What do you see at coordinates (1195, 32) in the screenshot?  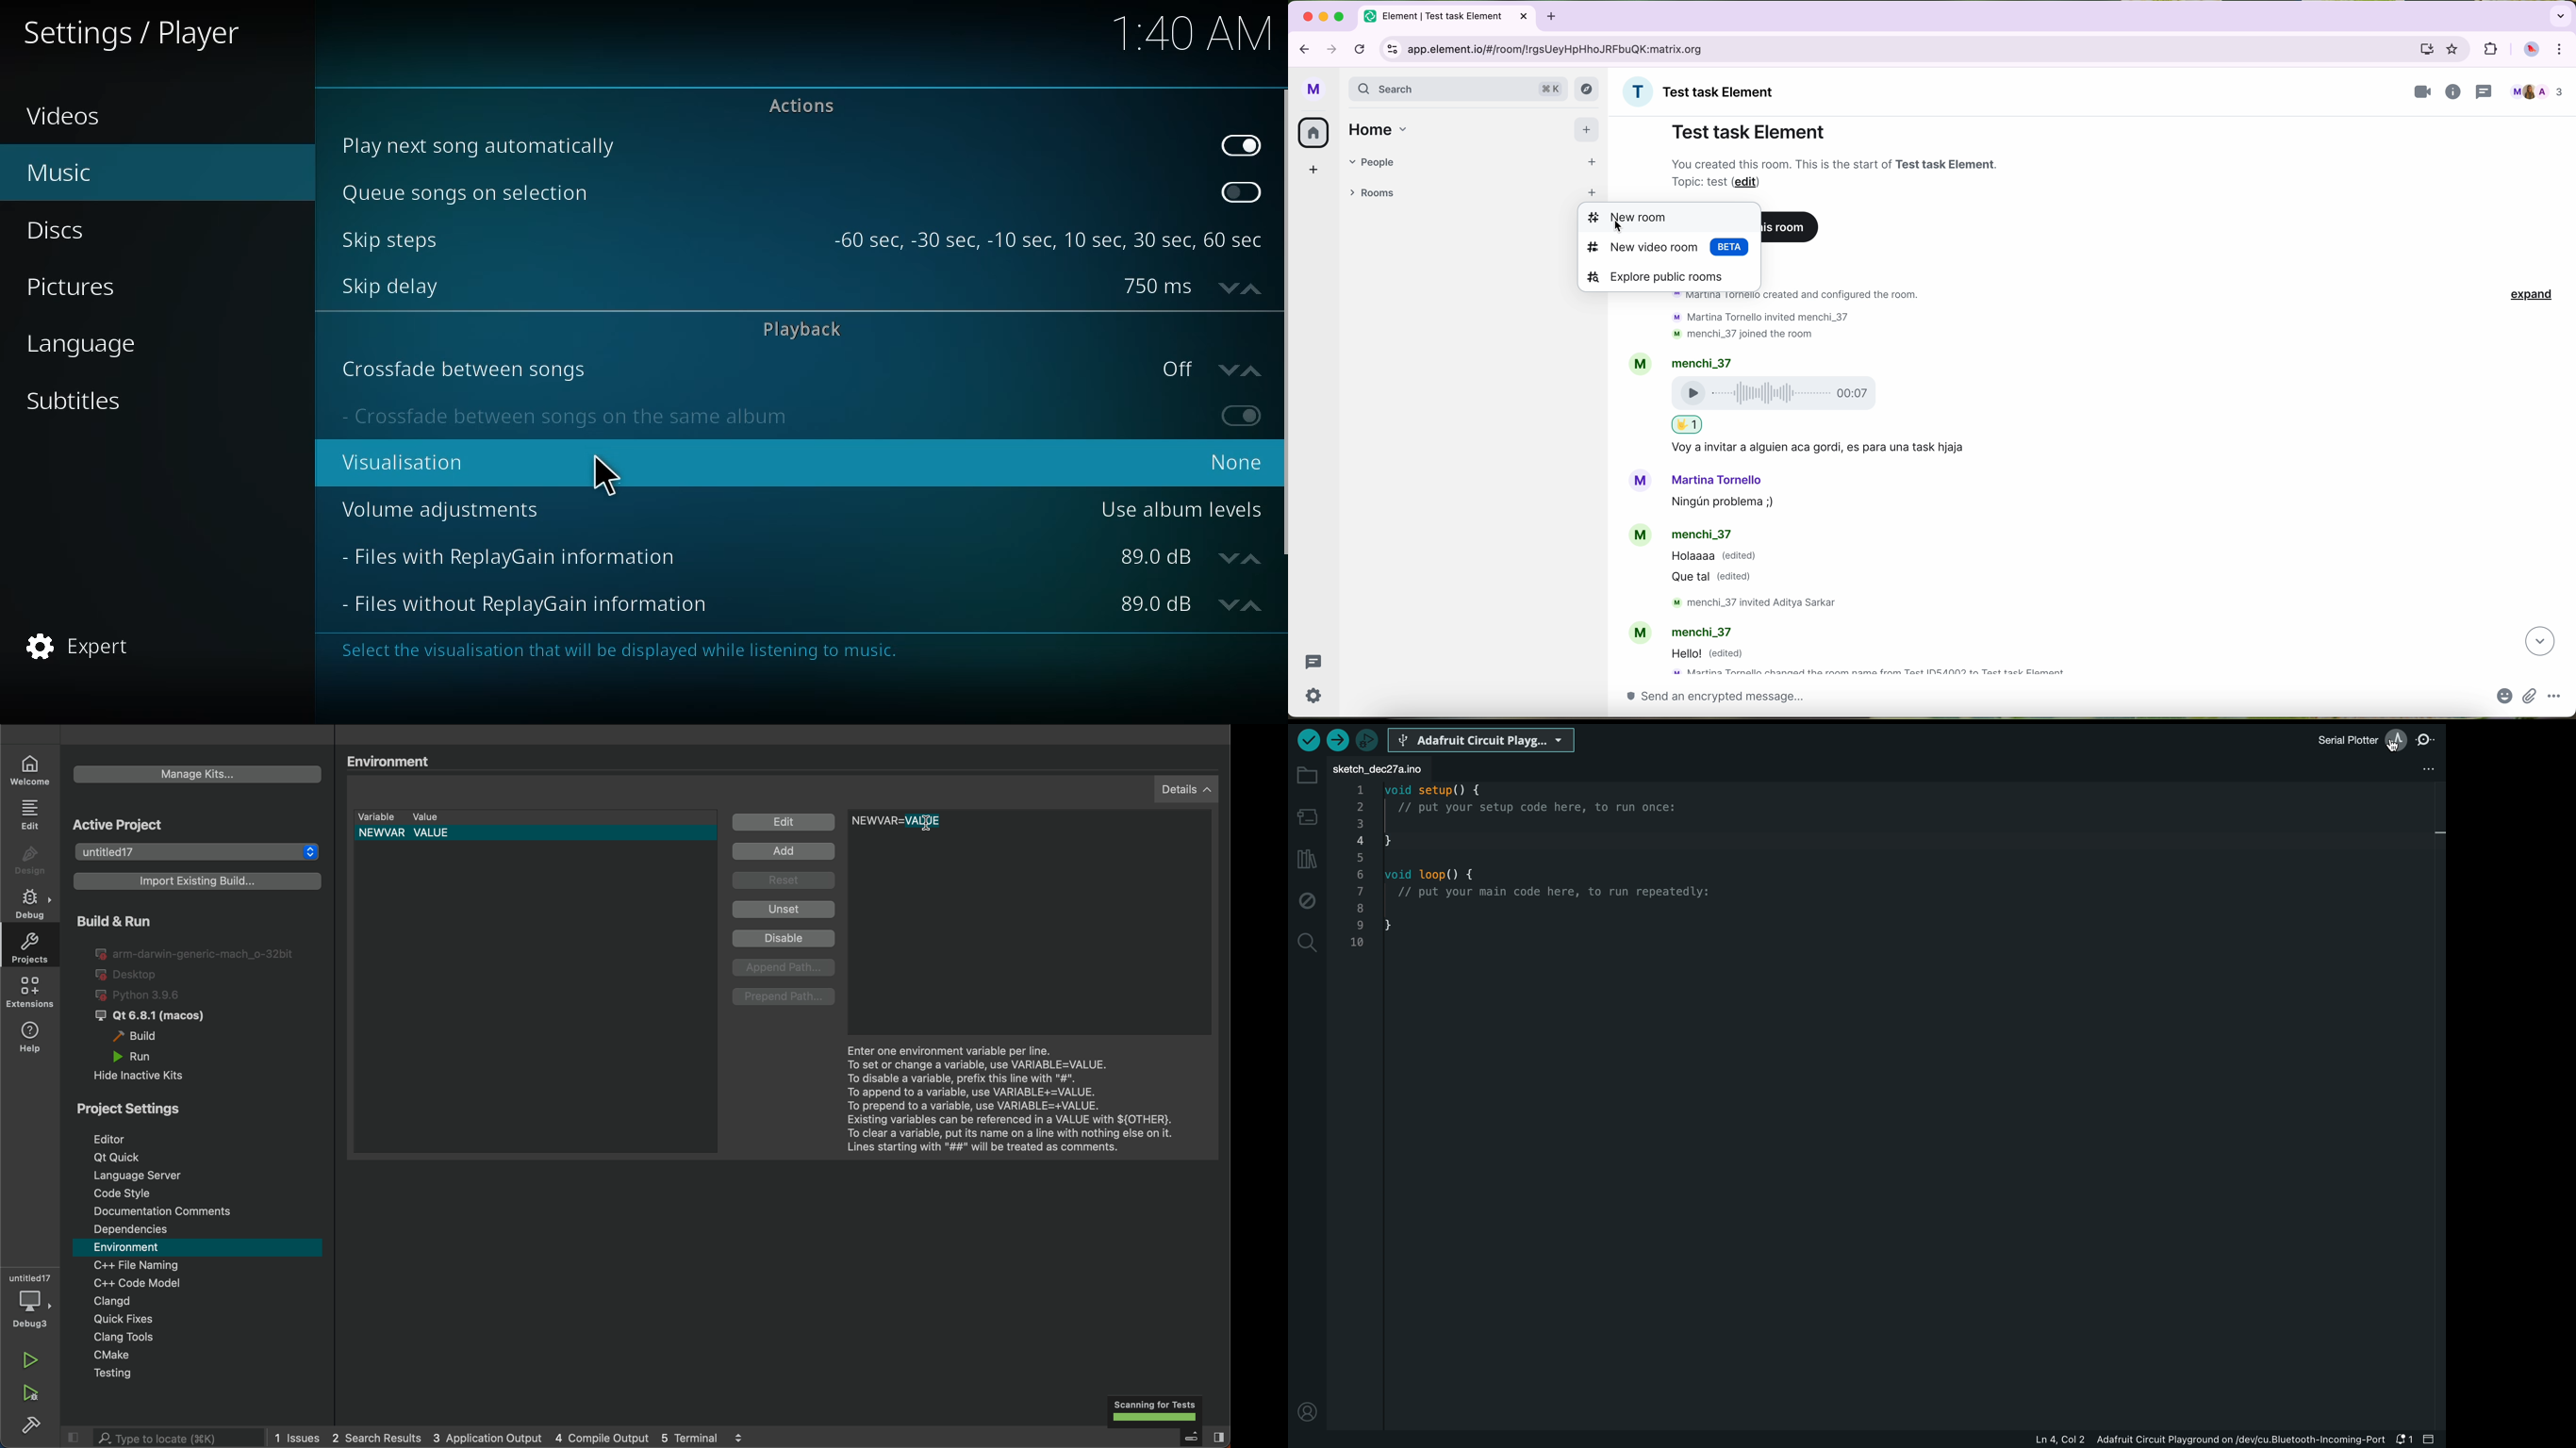 I see `time` at bounding box center [1195, 32].